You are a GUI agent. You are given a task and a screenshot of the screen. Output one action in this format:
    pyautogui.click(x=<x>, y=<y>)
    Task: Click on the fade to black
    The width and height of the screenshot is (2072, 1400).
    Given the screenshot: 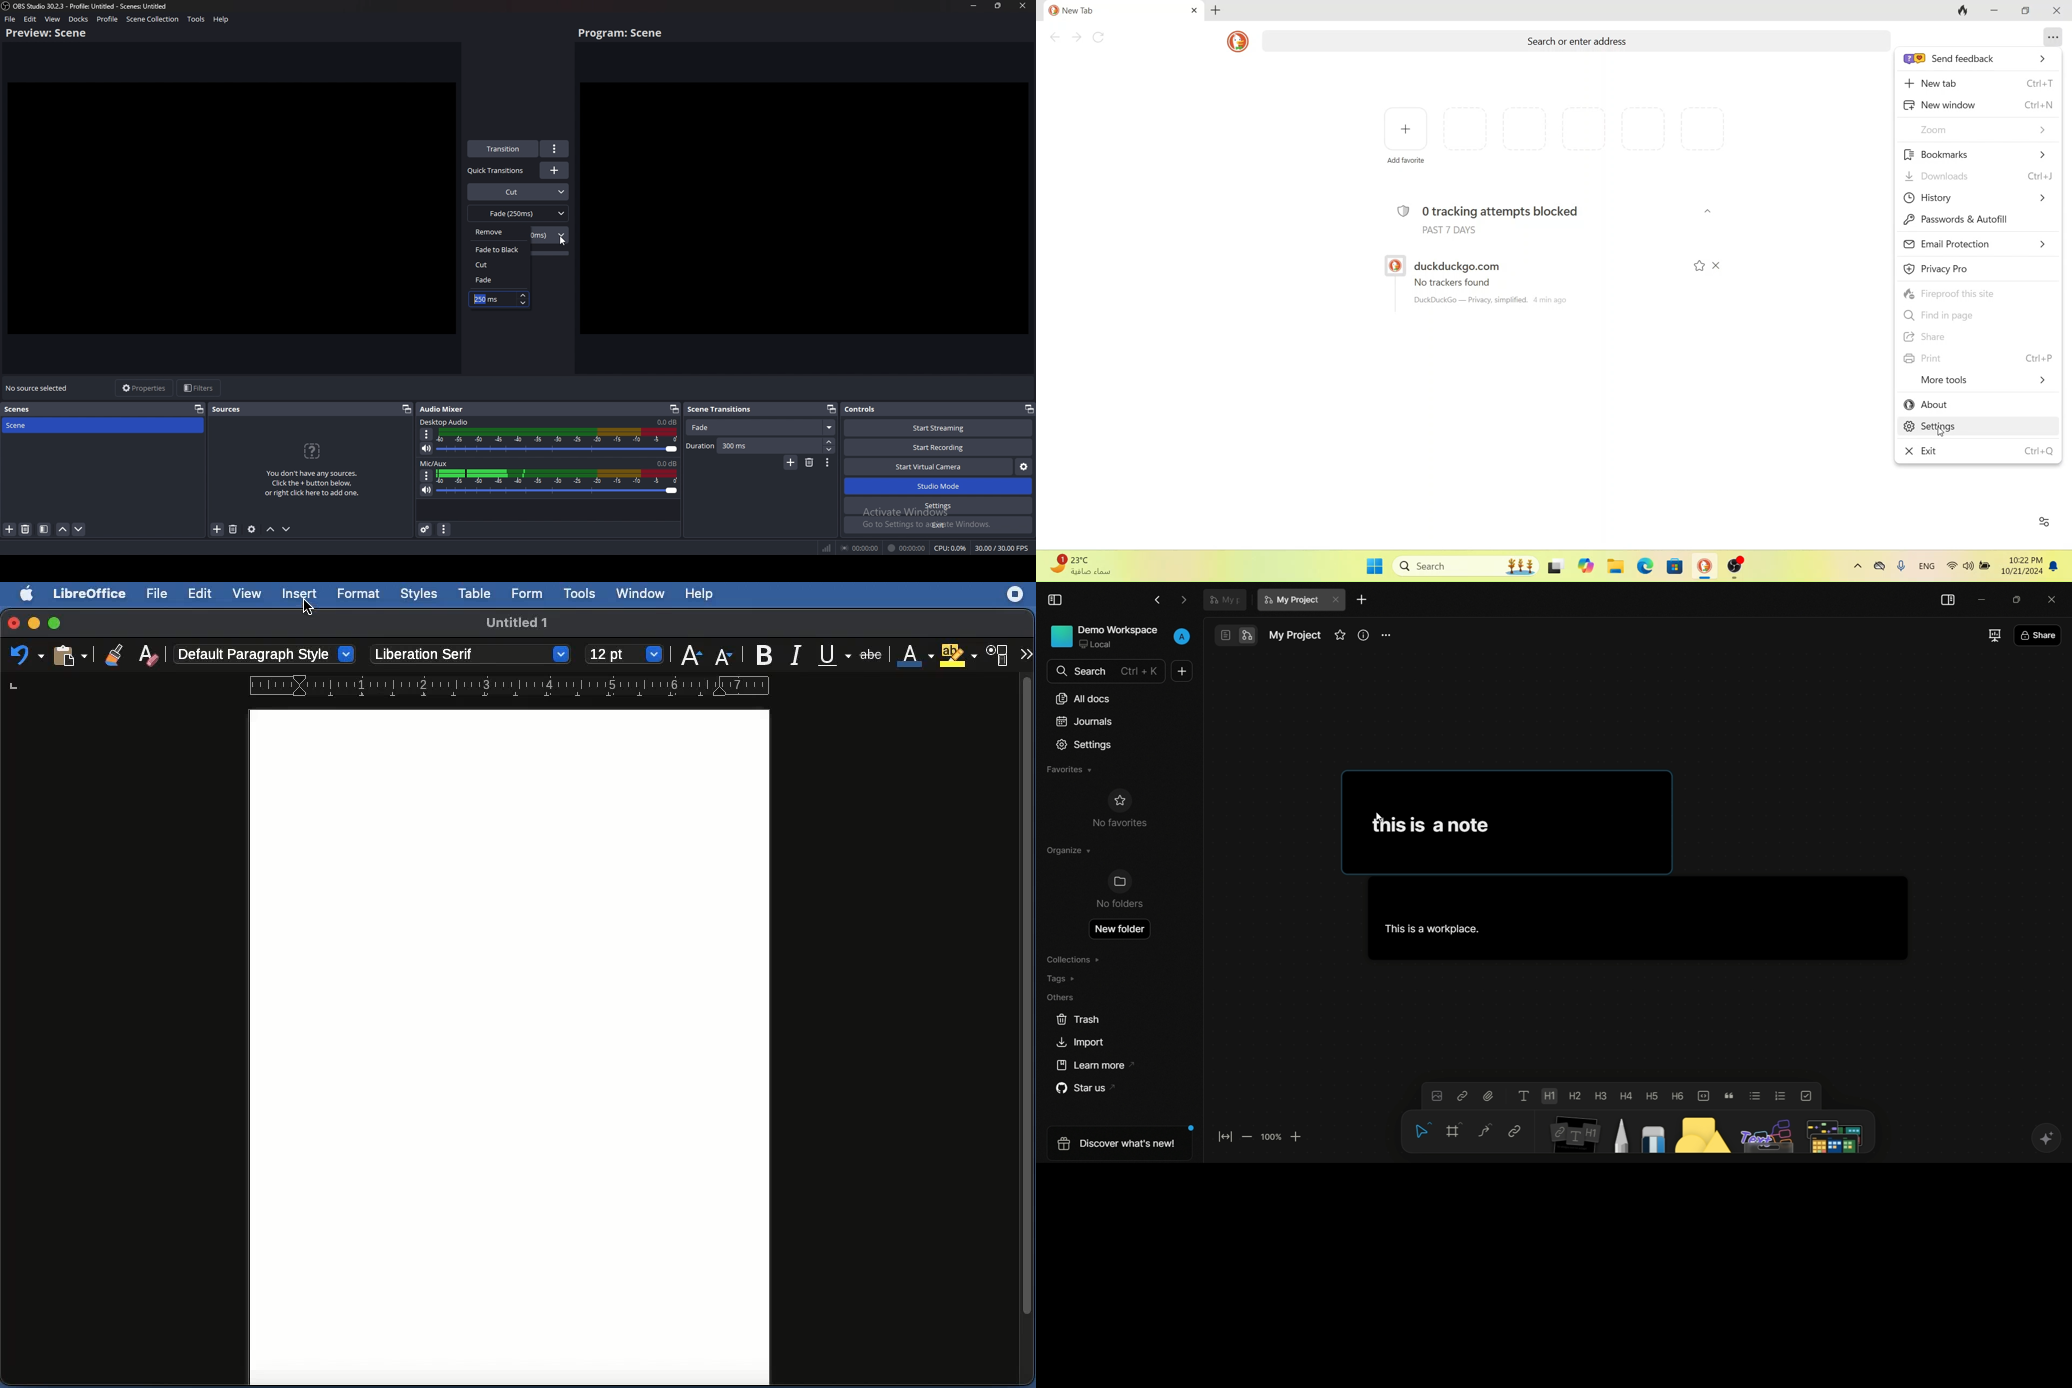 What is the action you would take?
    pyautogui.click(x=500, y=250)
    